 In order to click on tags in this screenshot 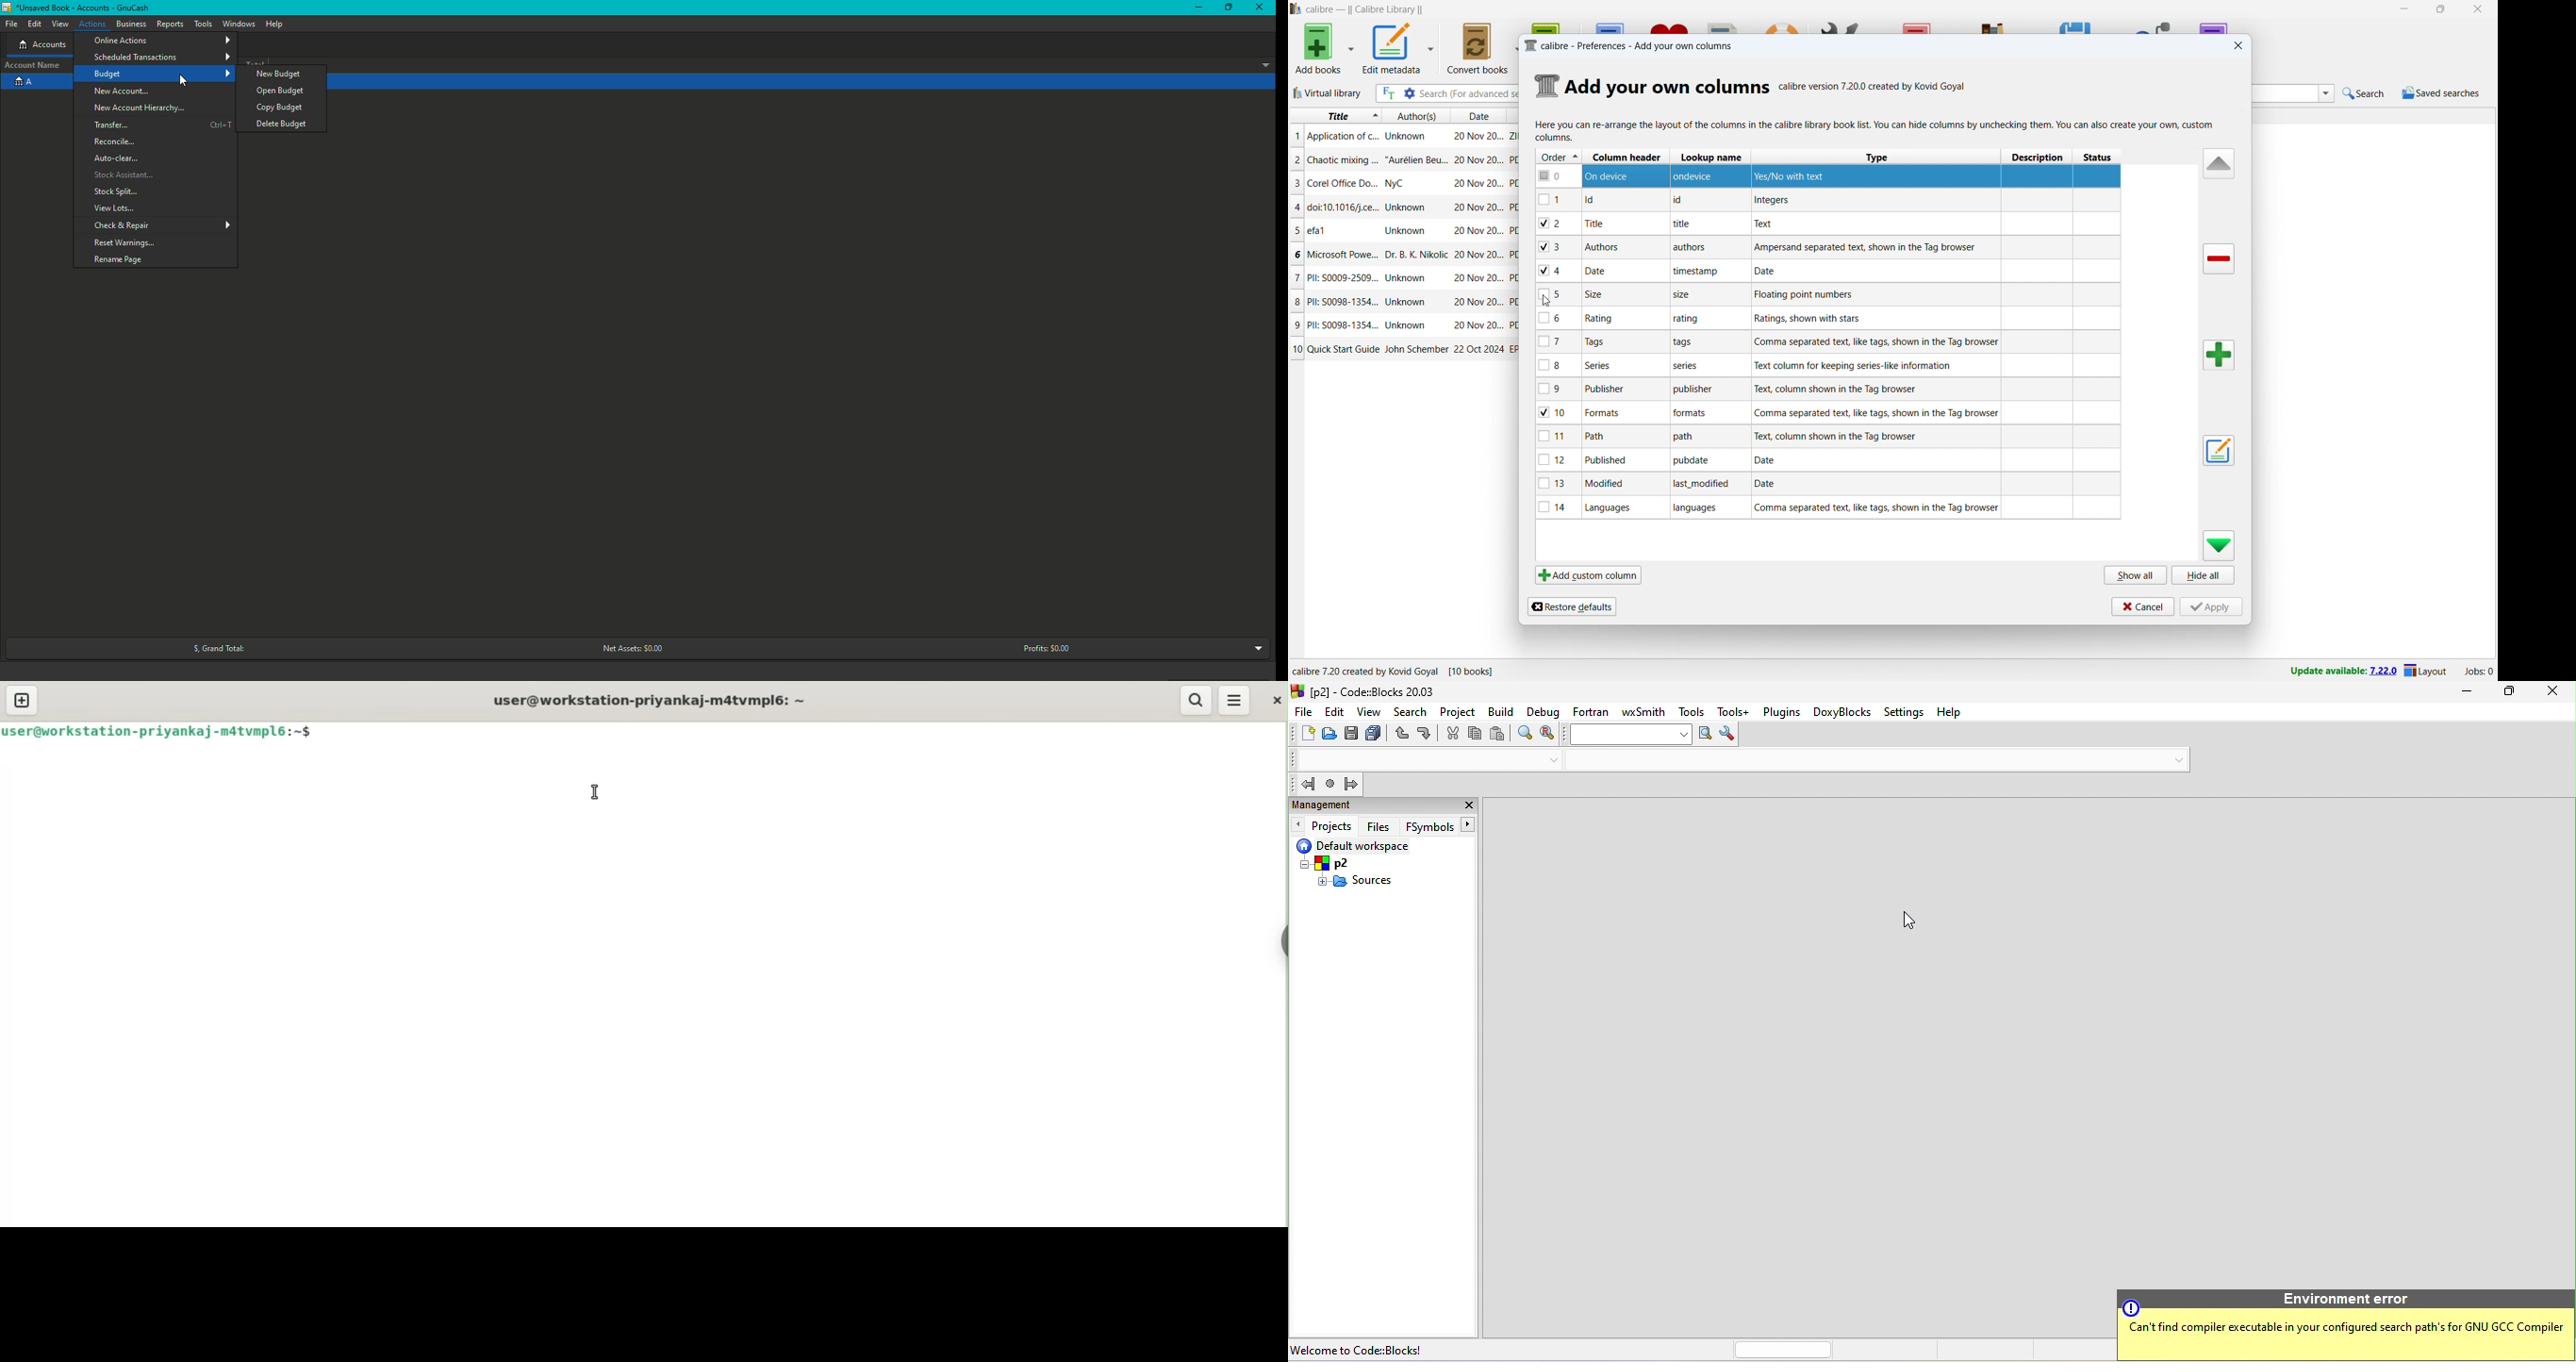, I will do `click(1688, 343)`.